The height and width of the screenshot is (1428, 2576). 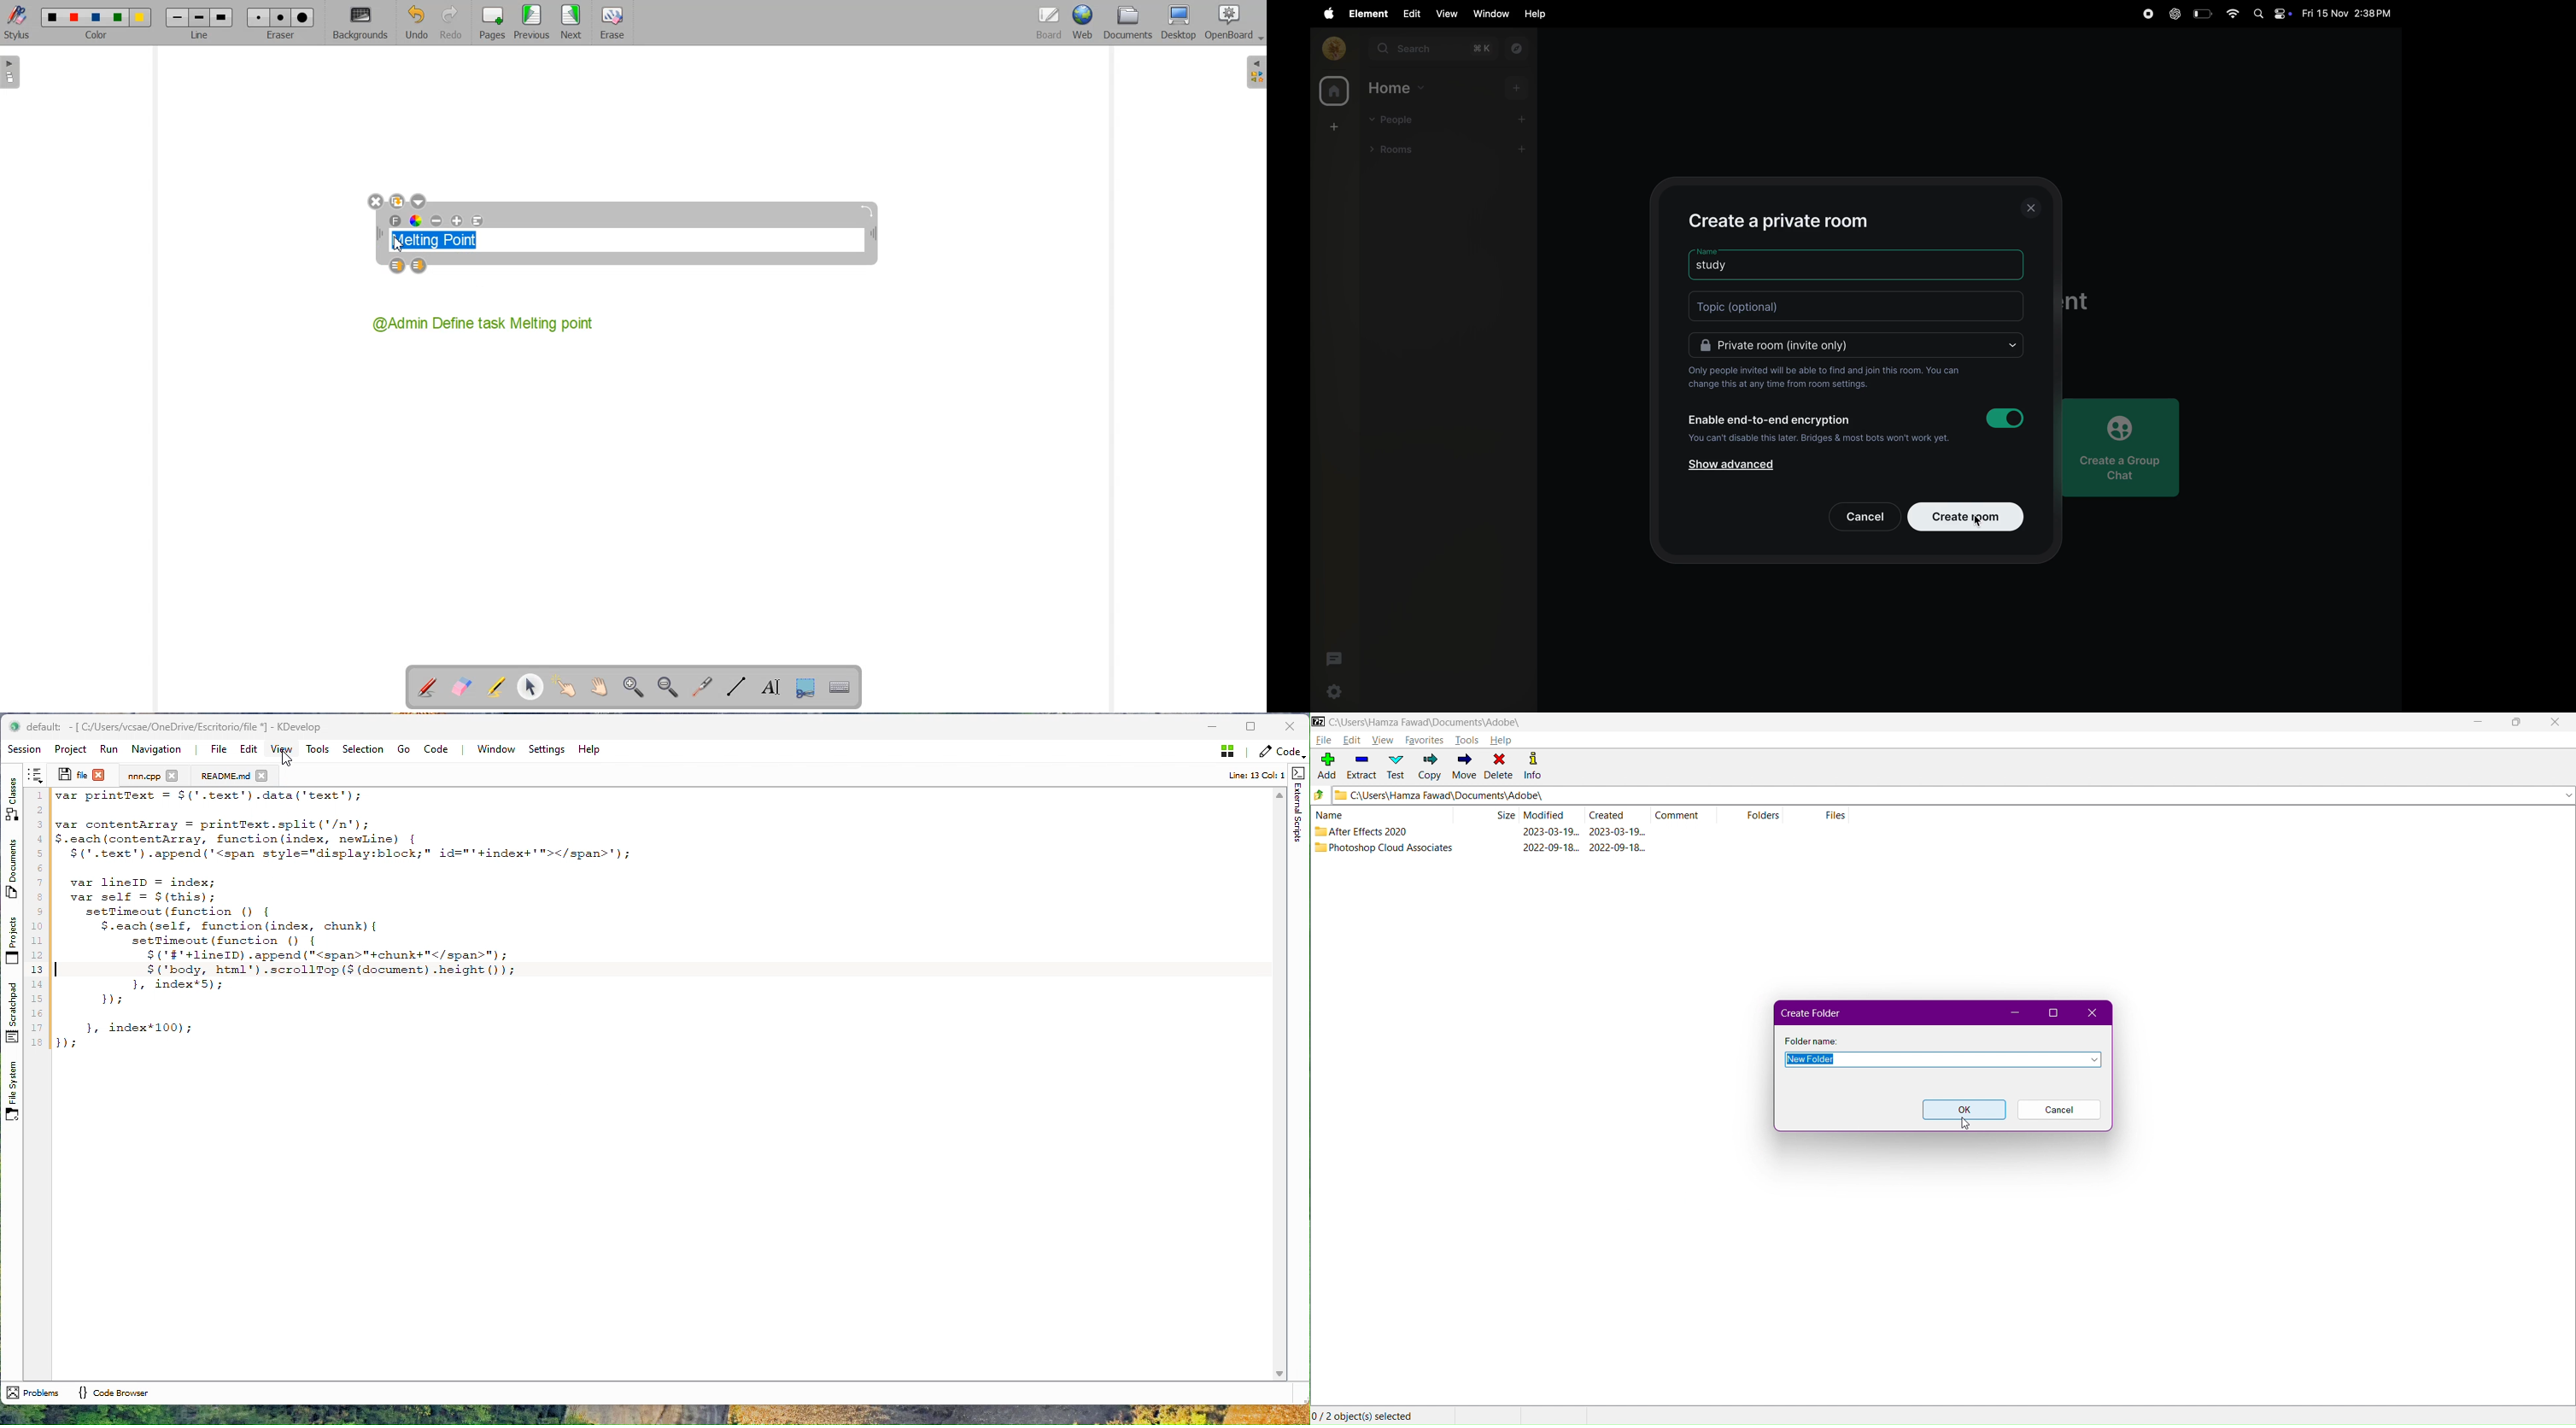 What do you see at coordinates (1859, 306) in the screenshot?
I see `topic` at bounding box center [1859, 306].